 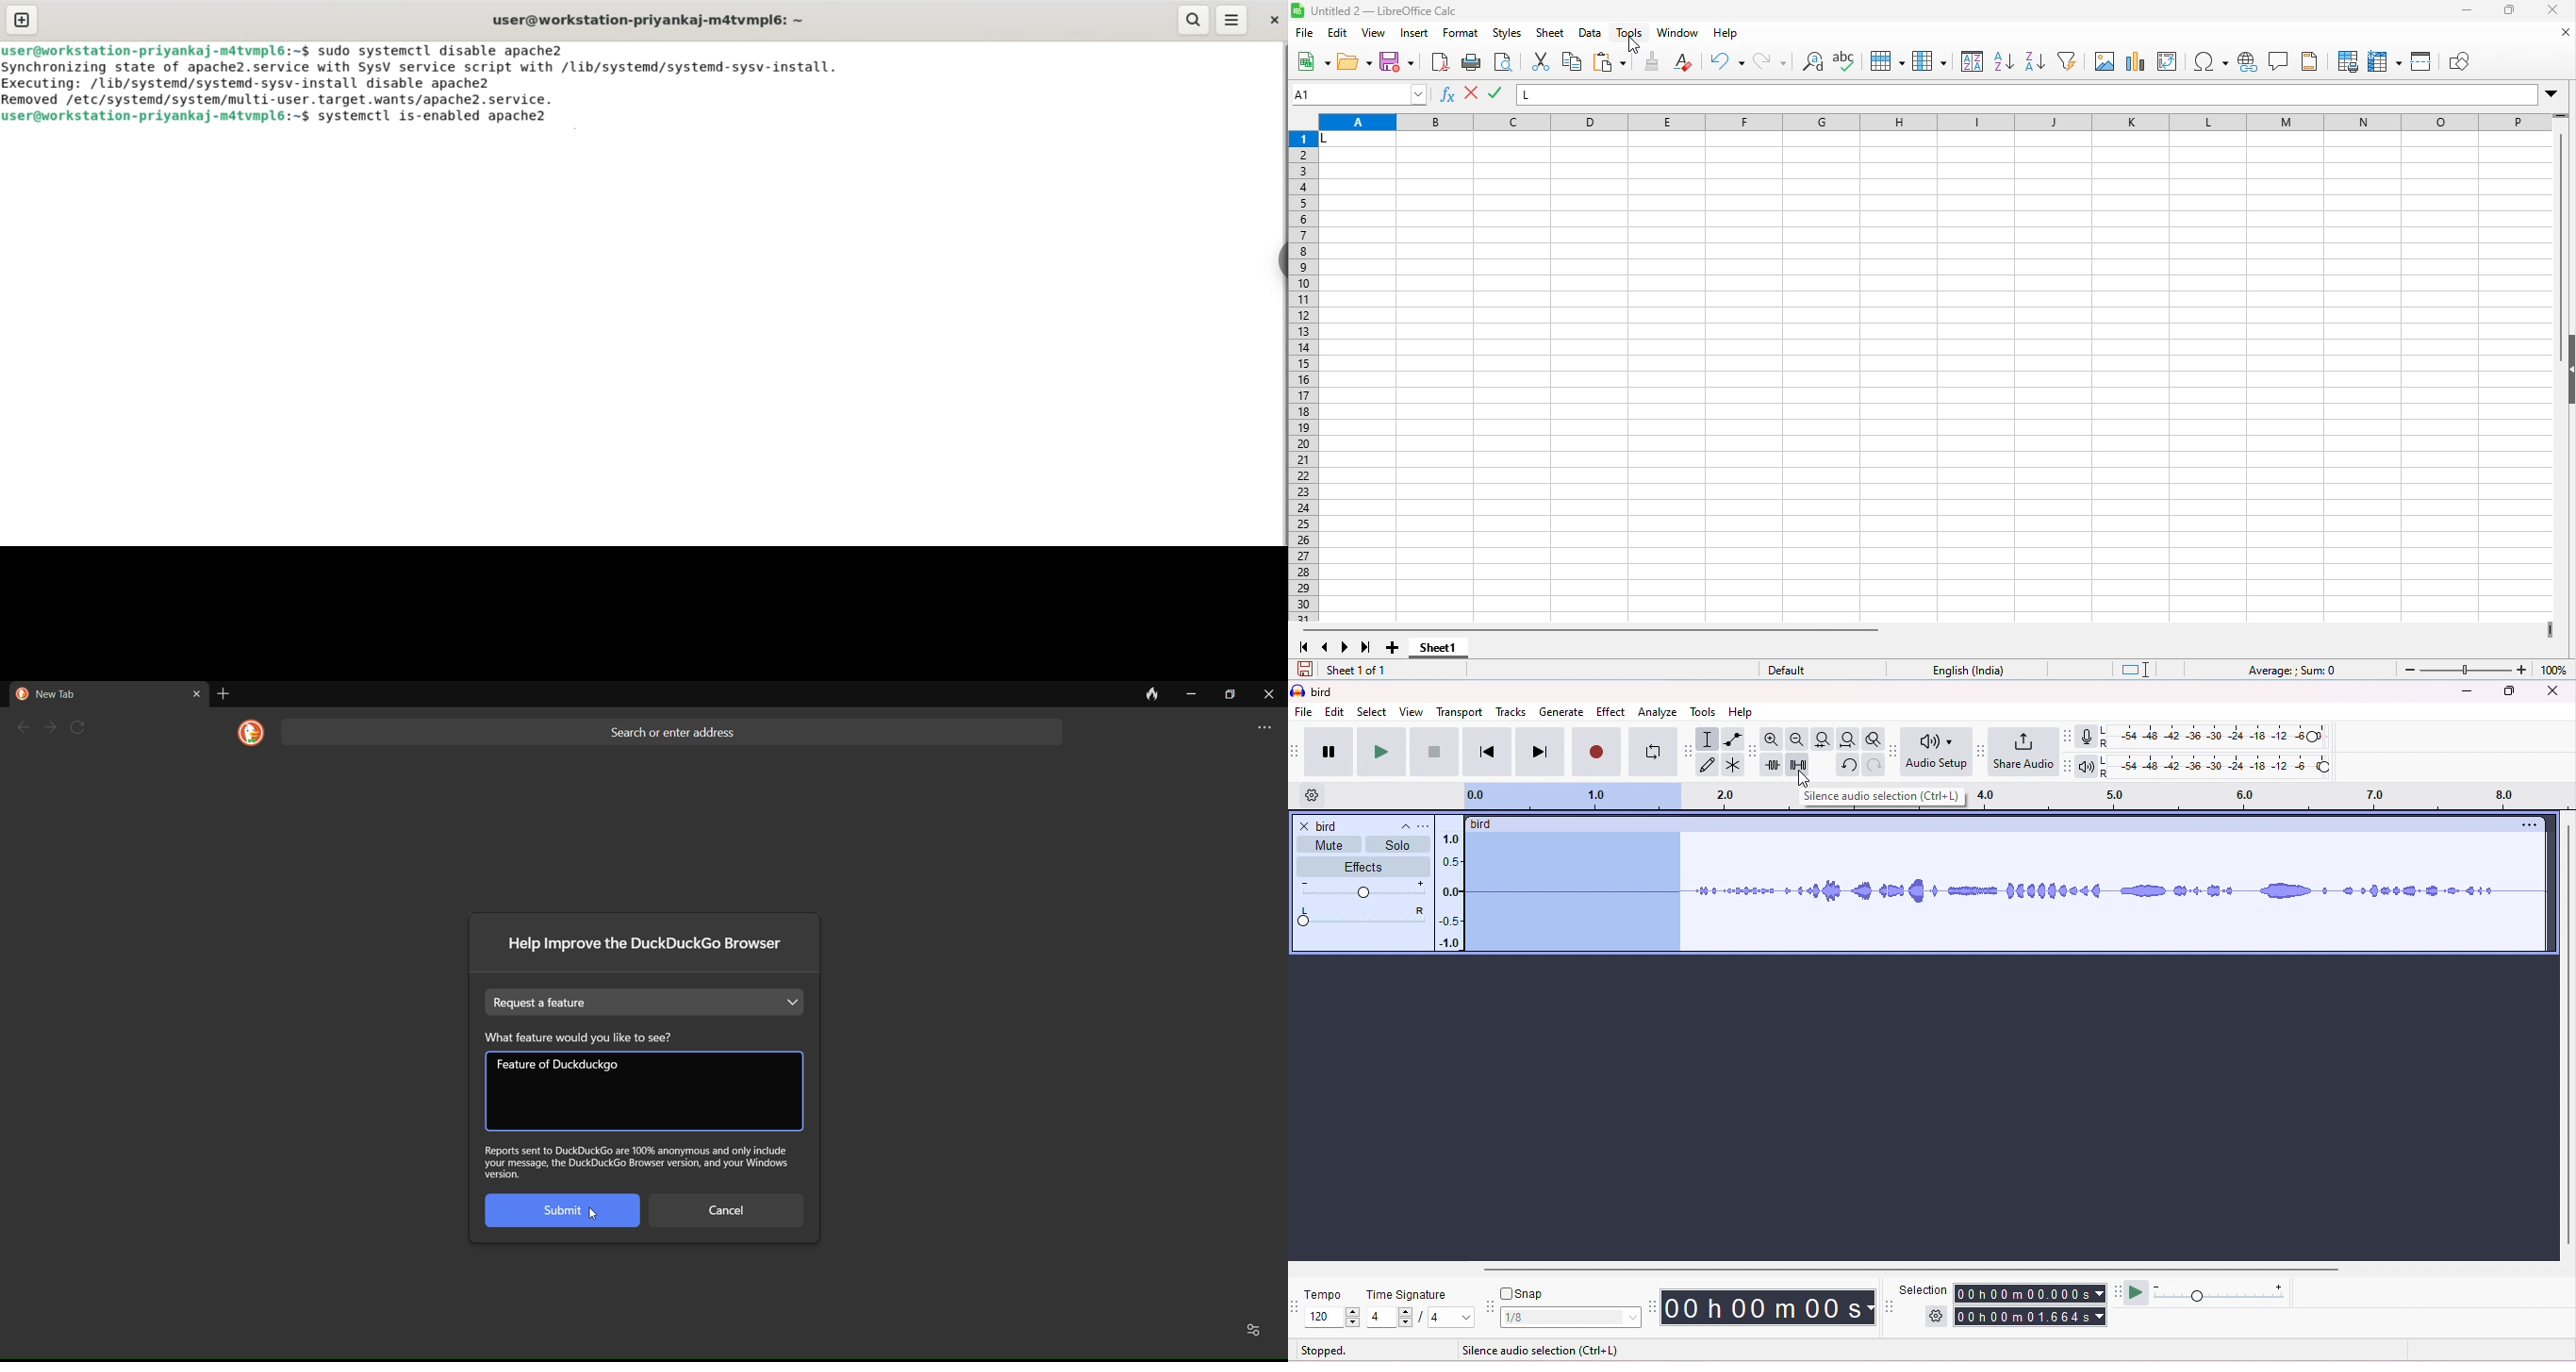 I want to click on edit tool bar, so click(x=1753, y=752).